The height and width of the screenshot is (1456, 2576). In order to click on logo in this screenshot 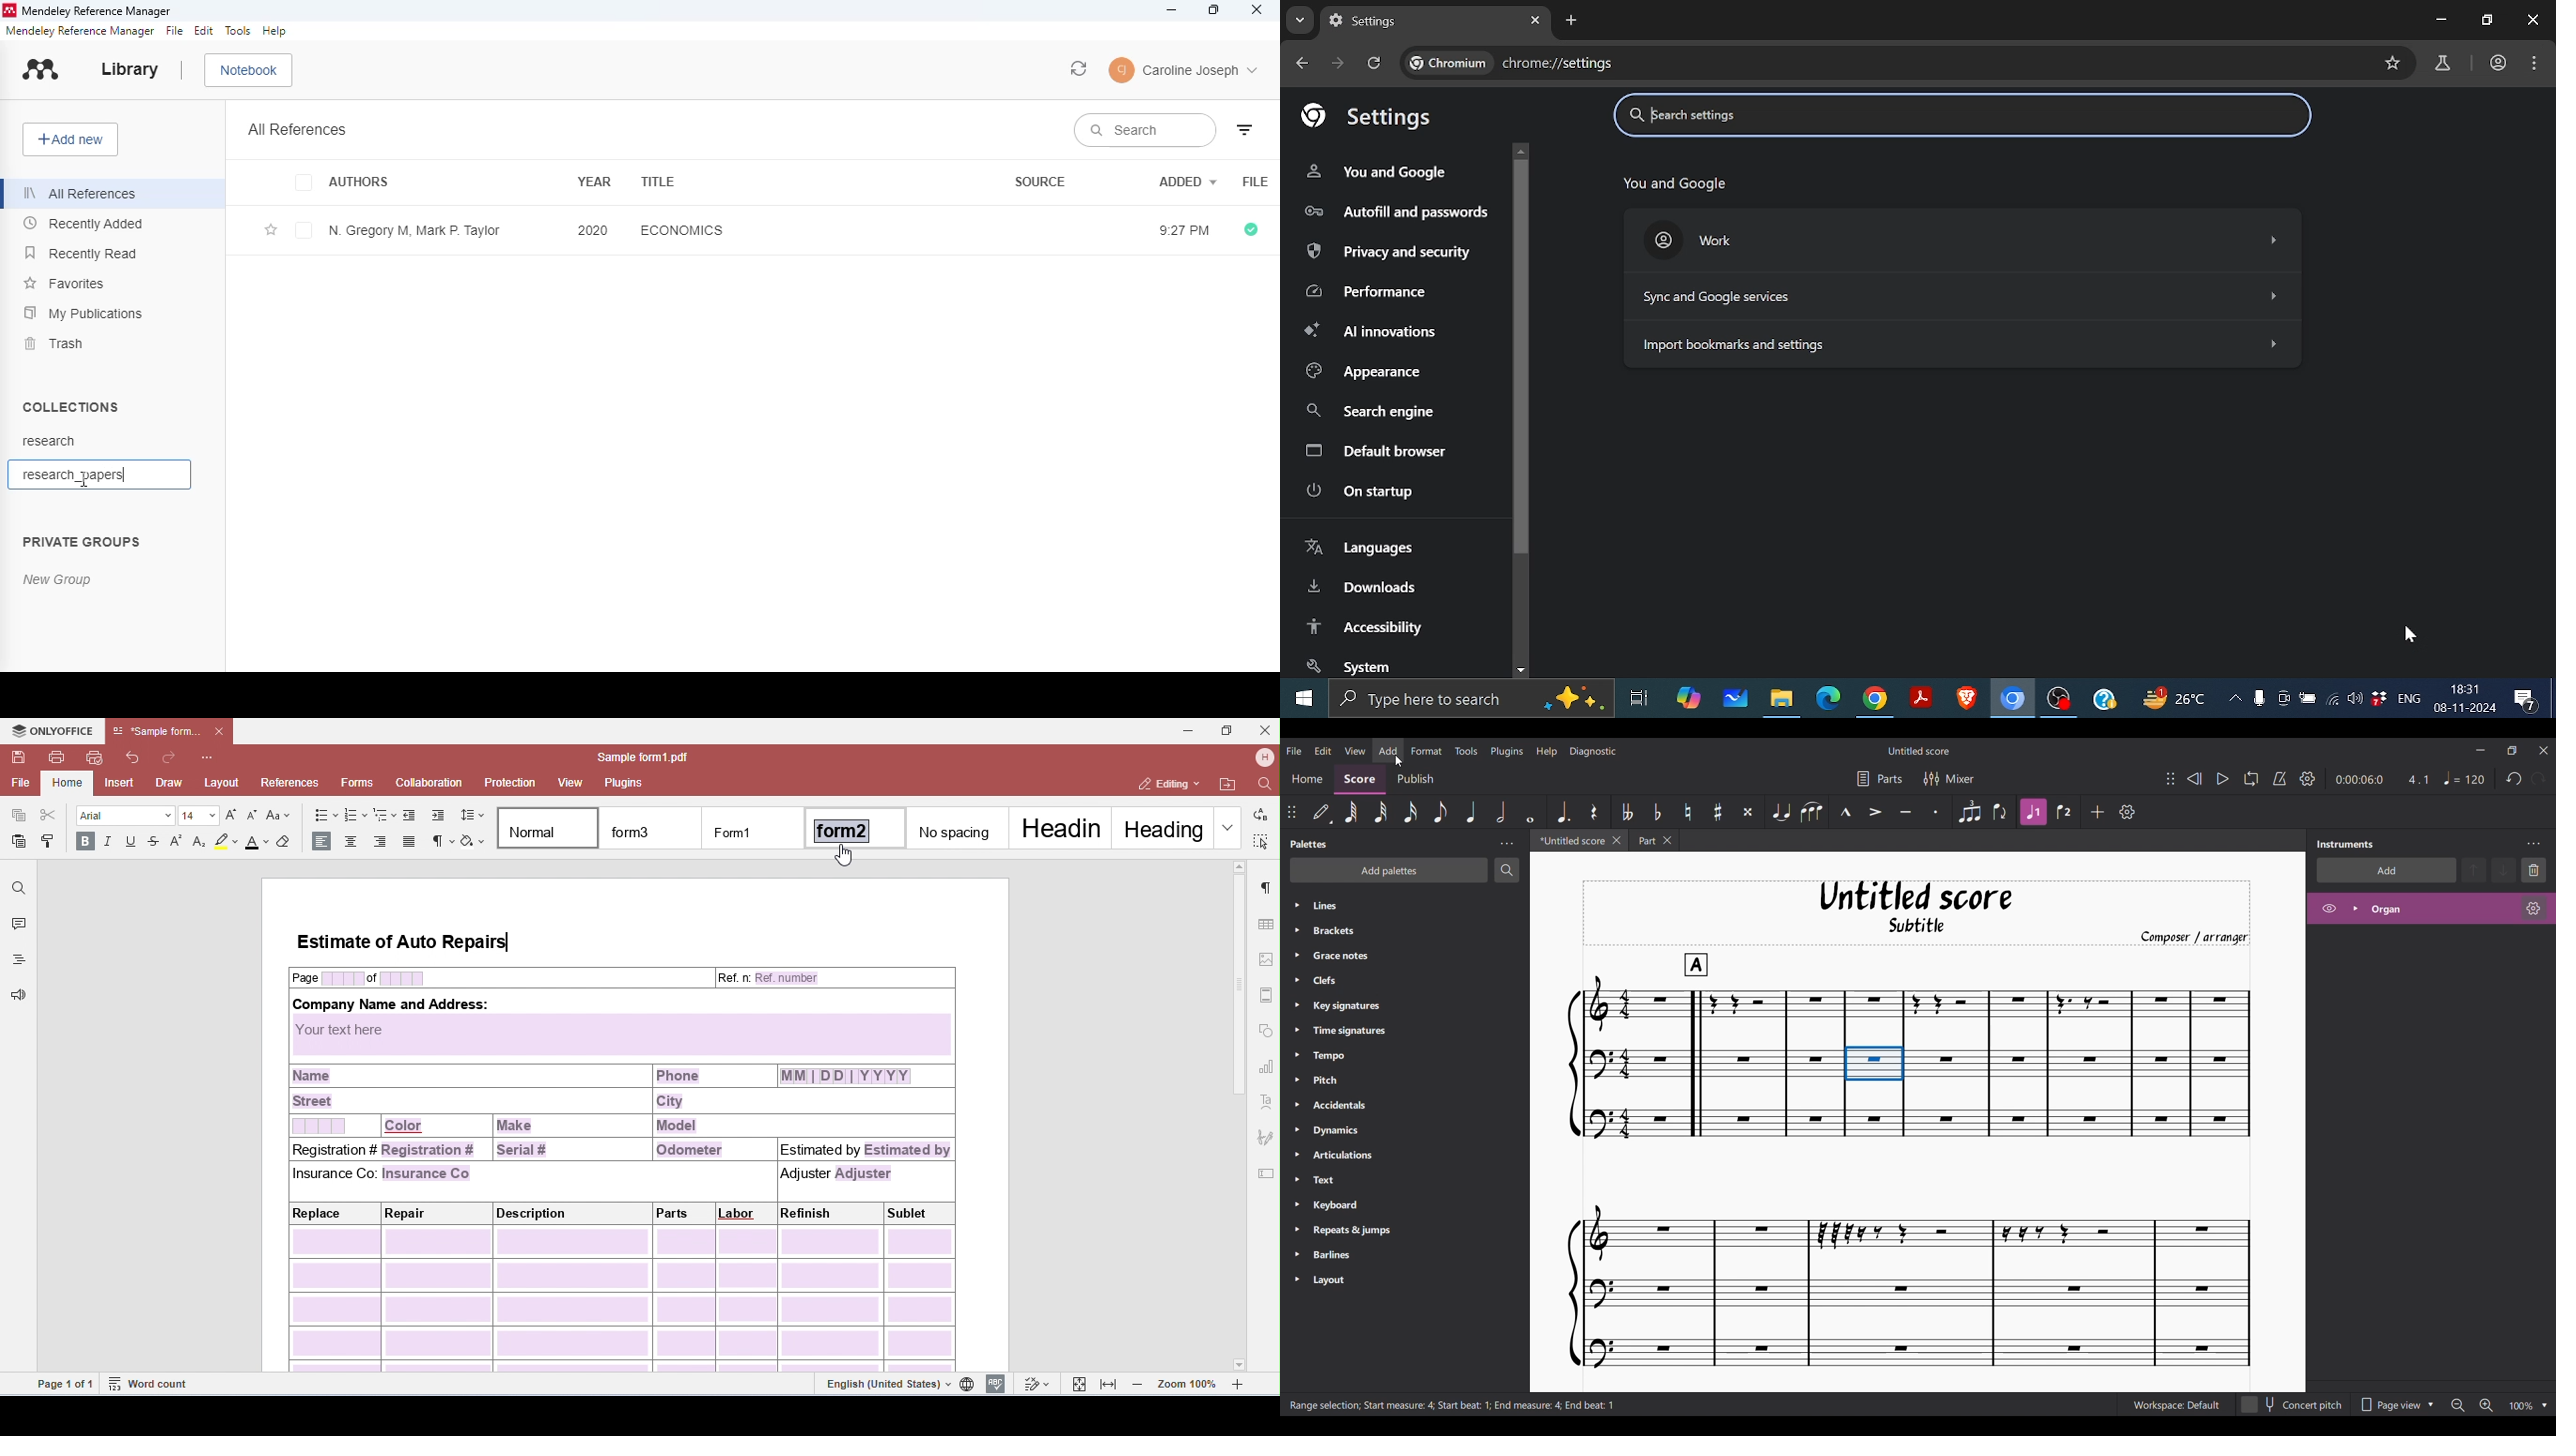, I will do `click(8, 11)`.